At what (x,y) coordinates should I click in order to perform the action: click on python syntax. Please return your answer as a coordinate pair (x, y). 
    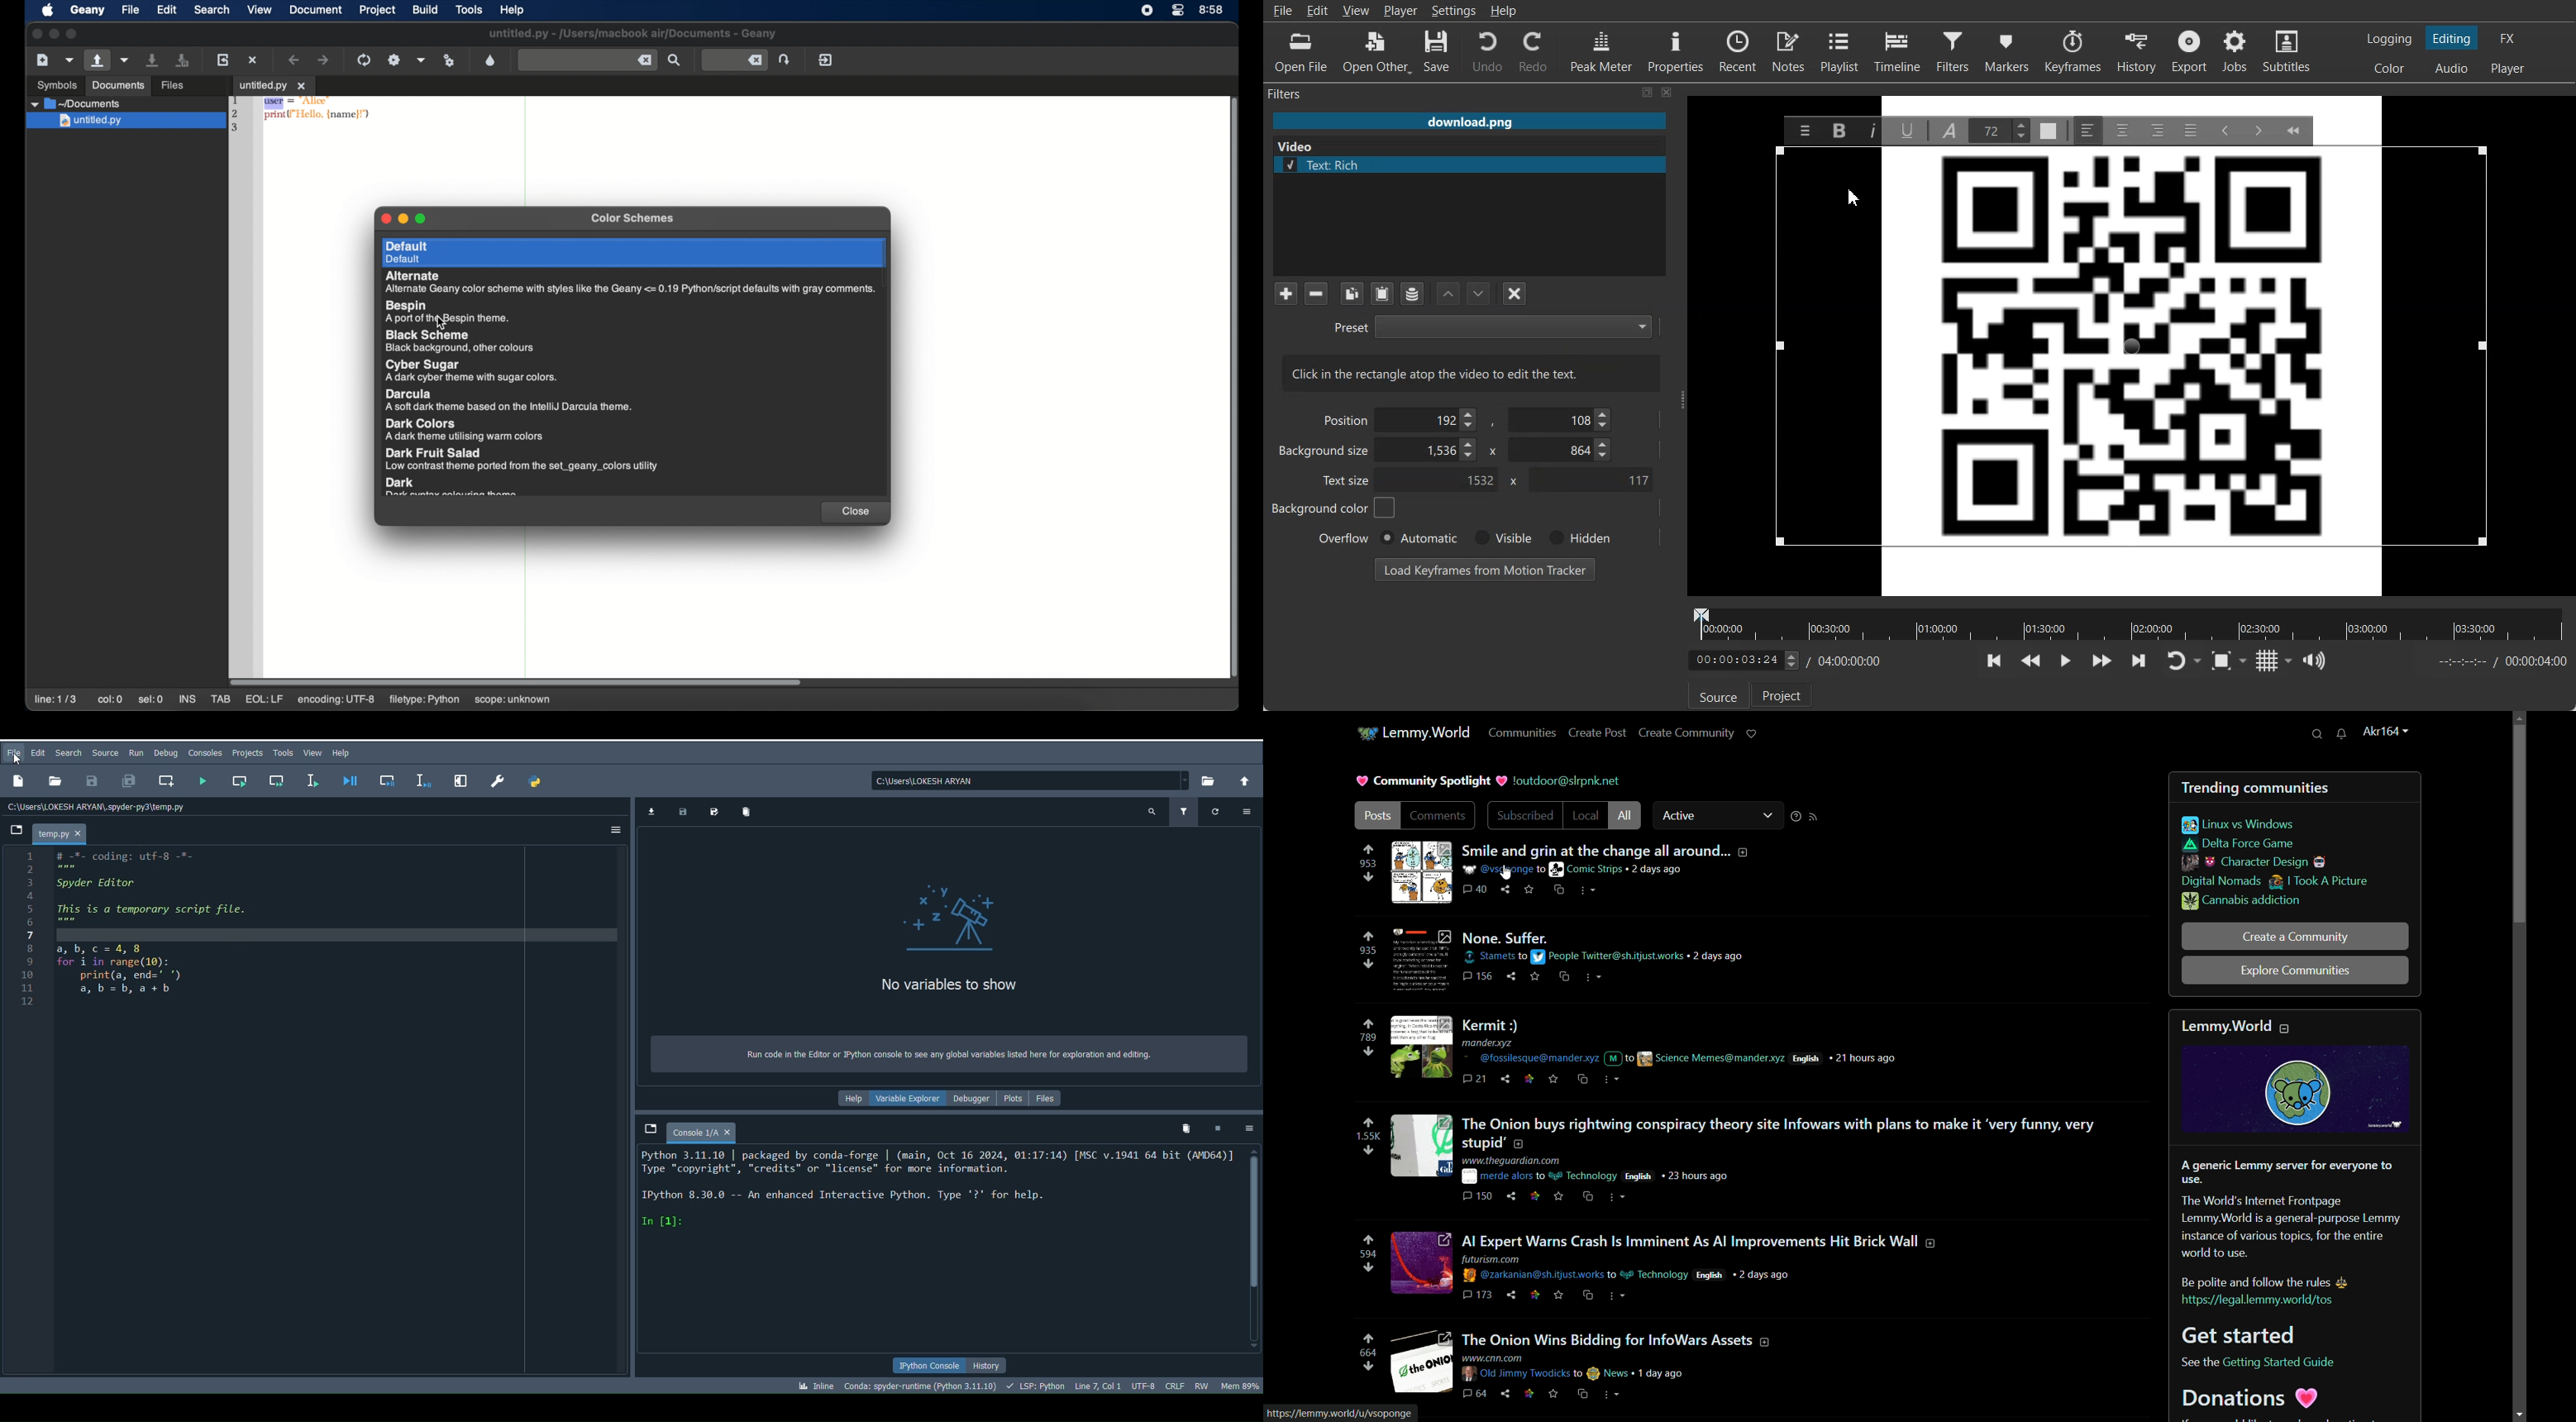
    Looking at the image, I should click on (304, 116).